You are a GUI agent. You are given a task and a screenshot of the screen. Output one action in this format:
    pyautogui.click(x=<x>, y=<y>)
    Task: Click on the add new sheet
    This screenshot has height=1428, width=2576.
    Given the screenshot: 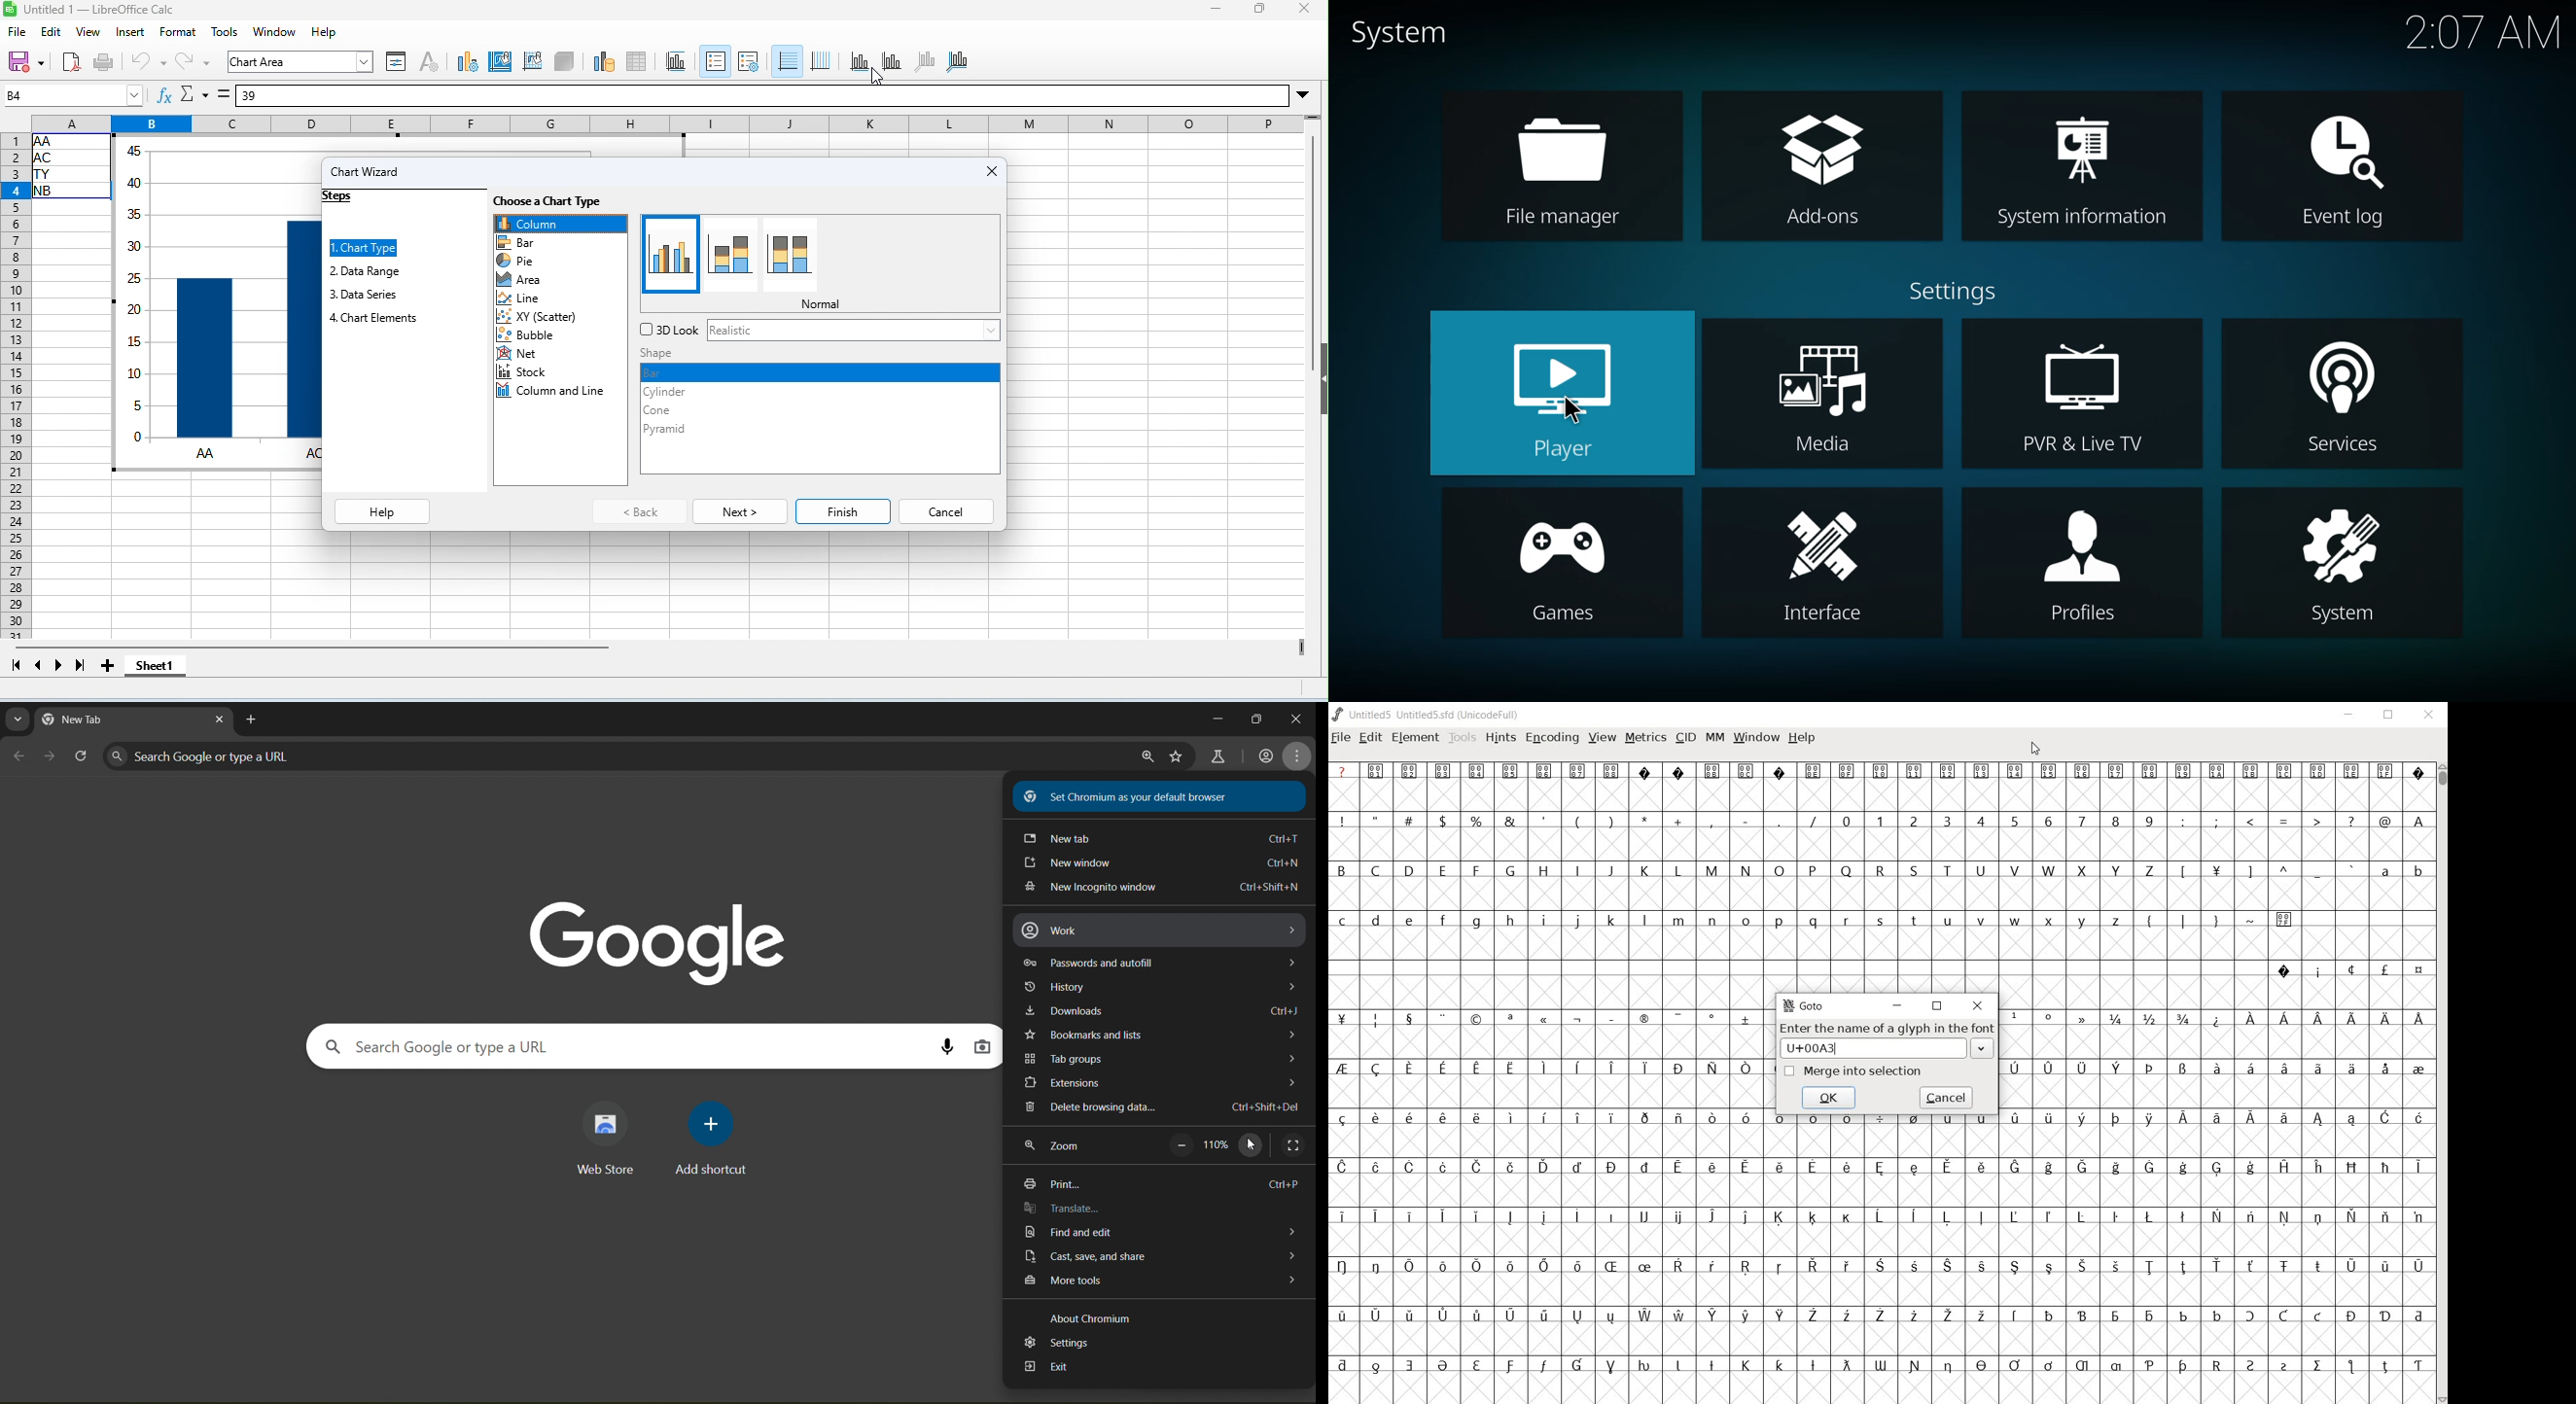 What is the action you would take?
    pyautogui.click(x=109, y=666)
    